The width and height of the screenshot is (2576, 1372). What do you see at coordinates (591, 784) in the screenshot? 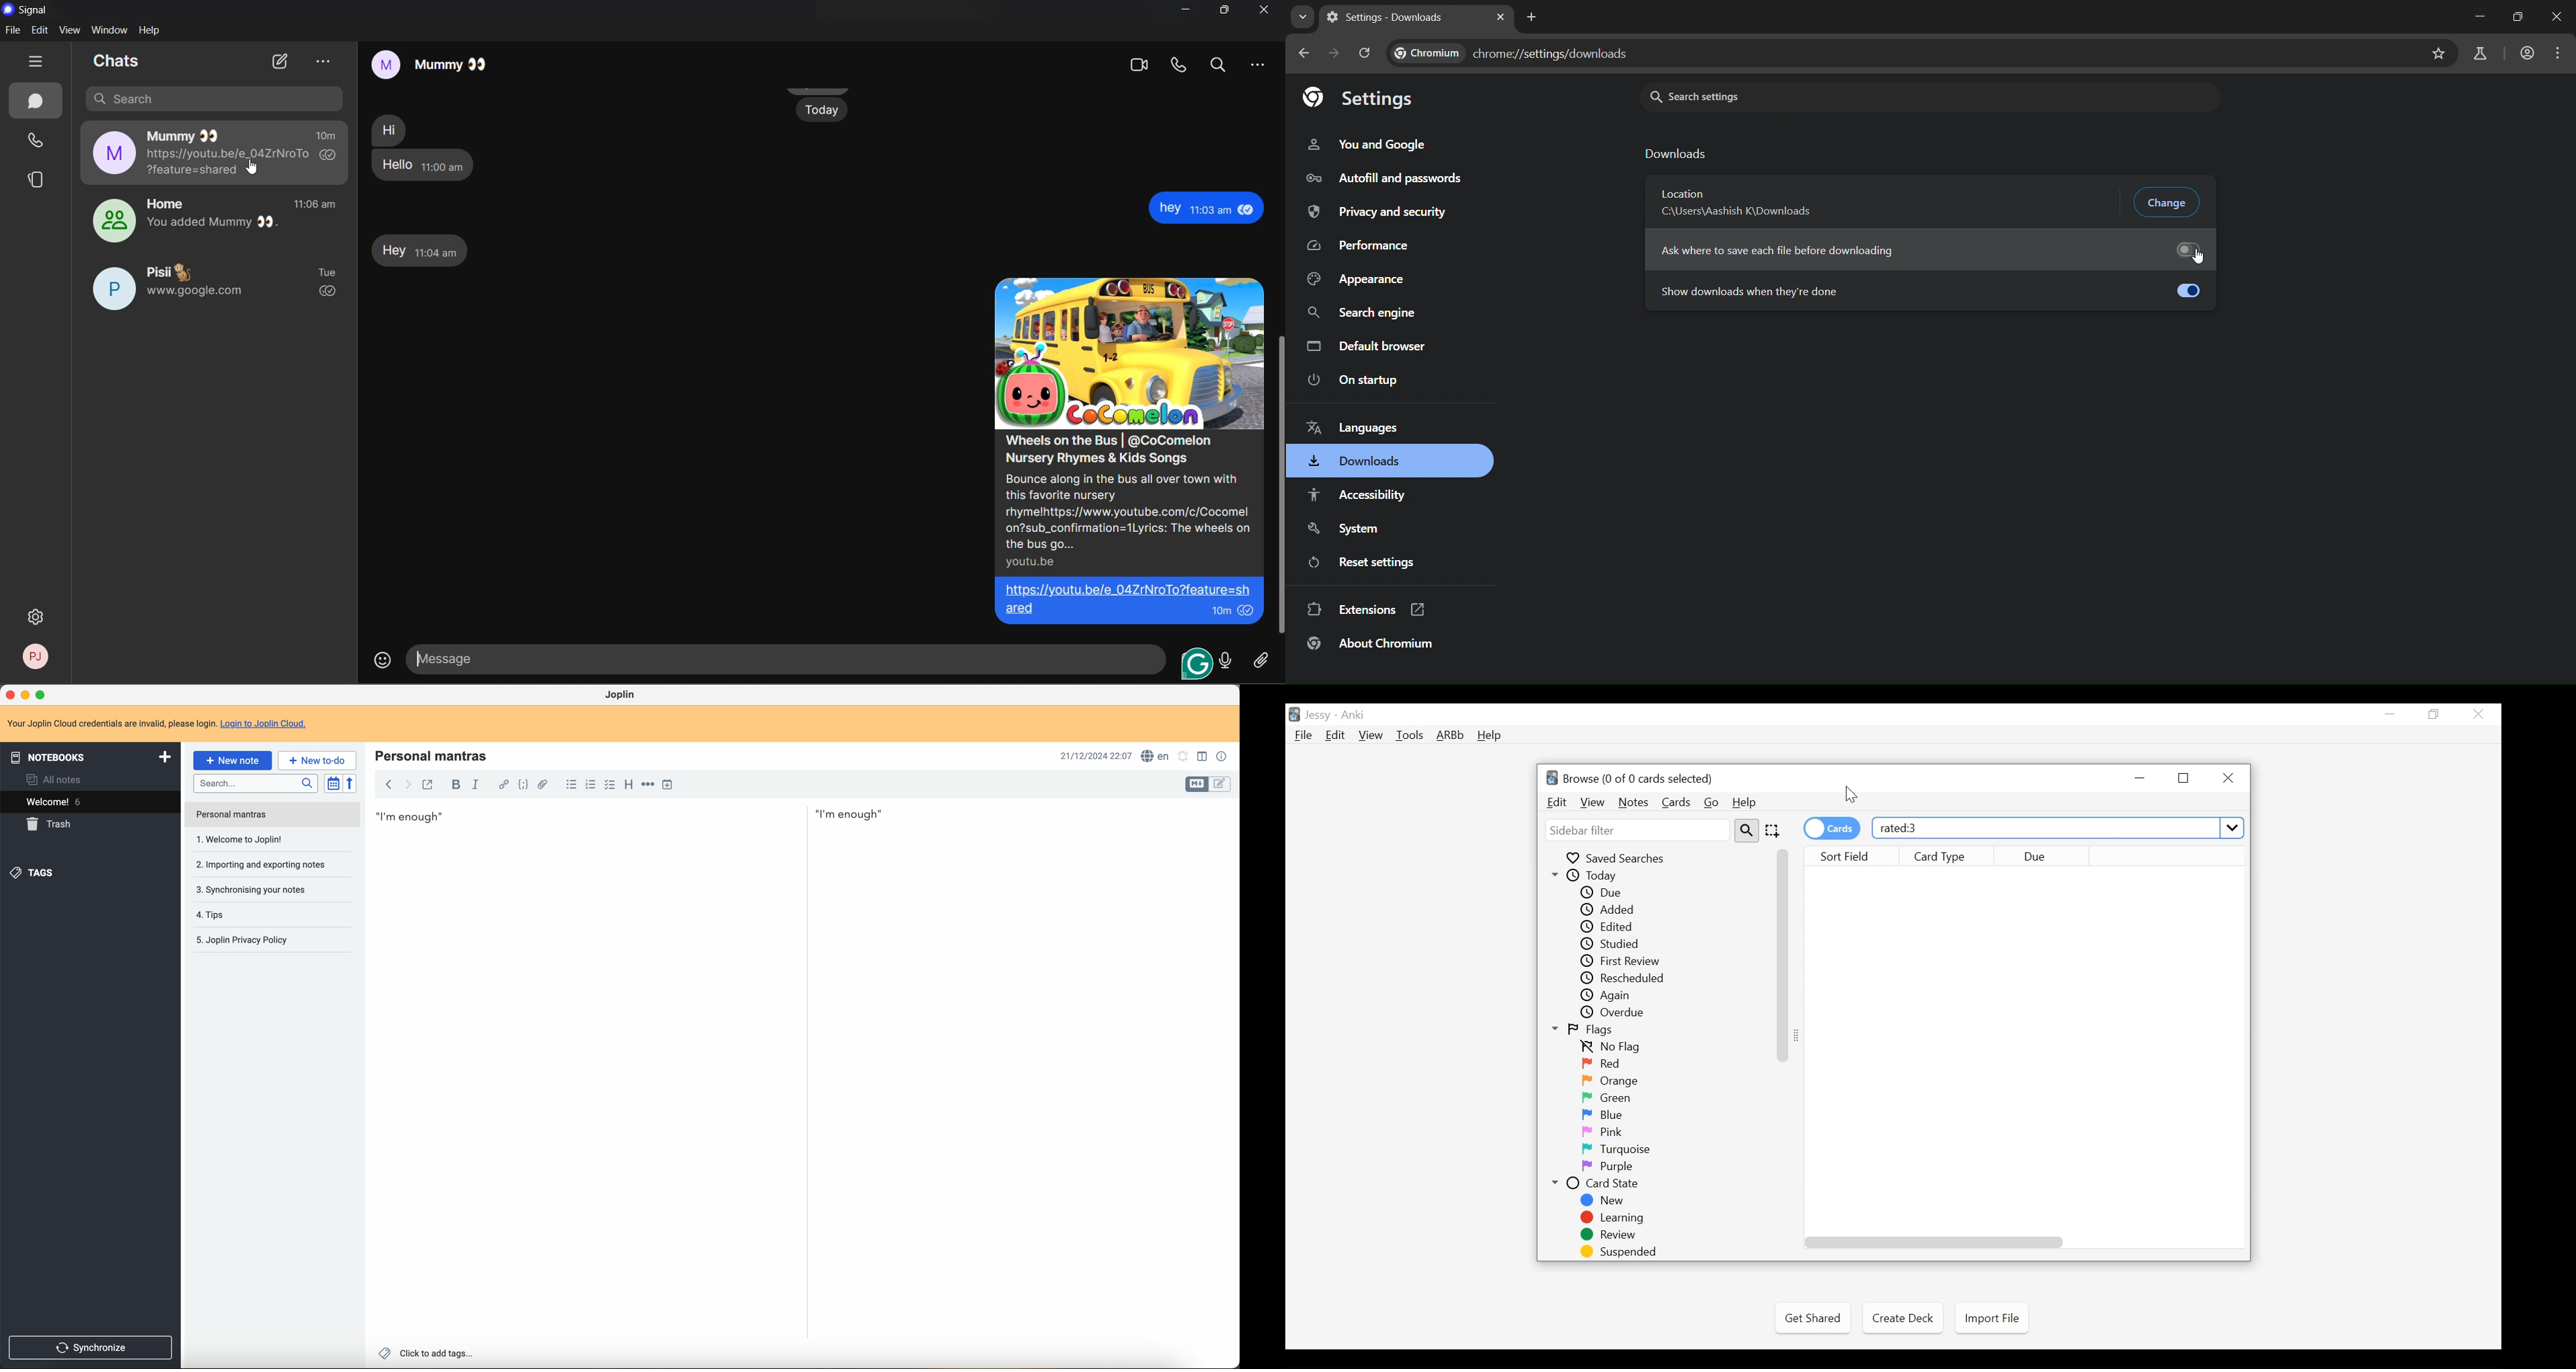
I see `numbered list` at bounding box center [591, 784].